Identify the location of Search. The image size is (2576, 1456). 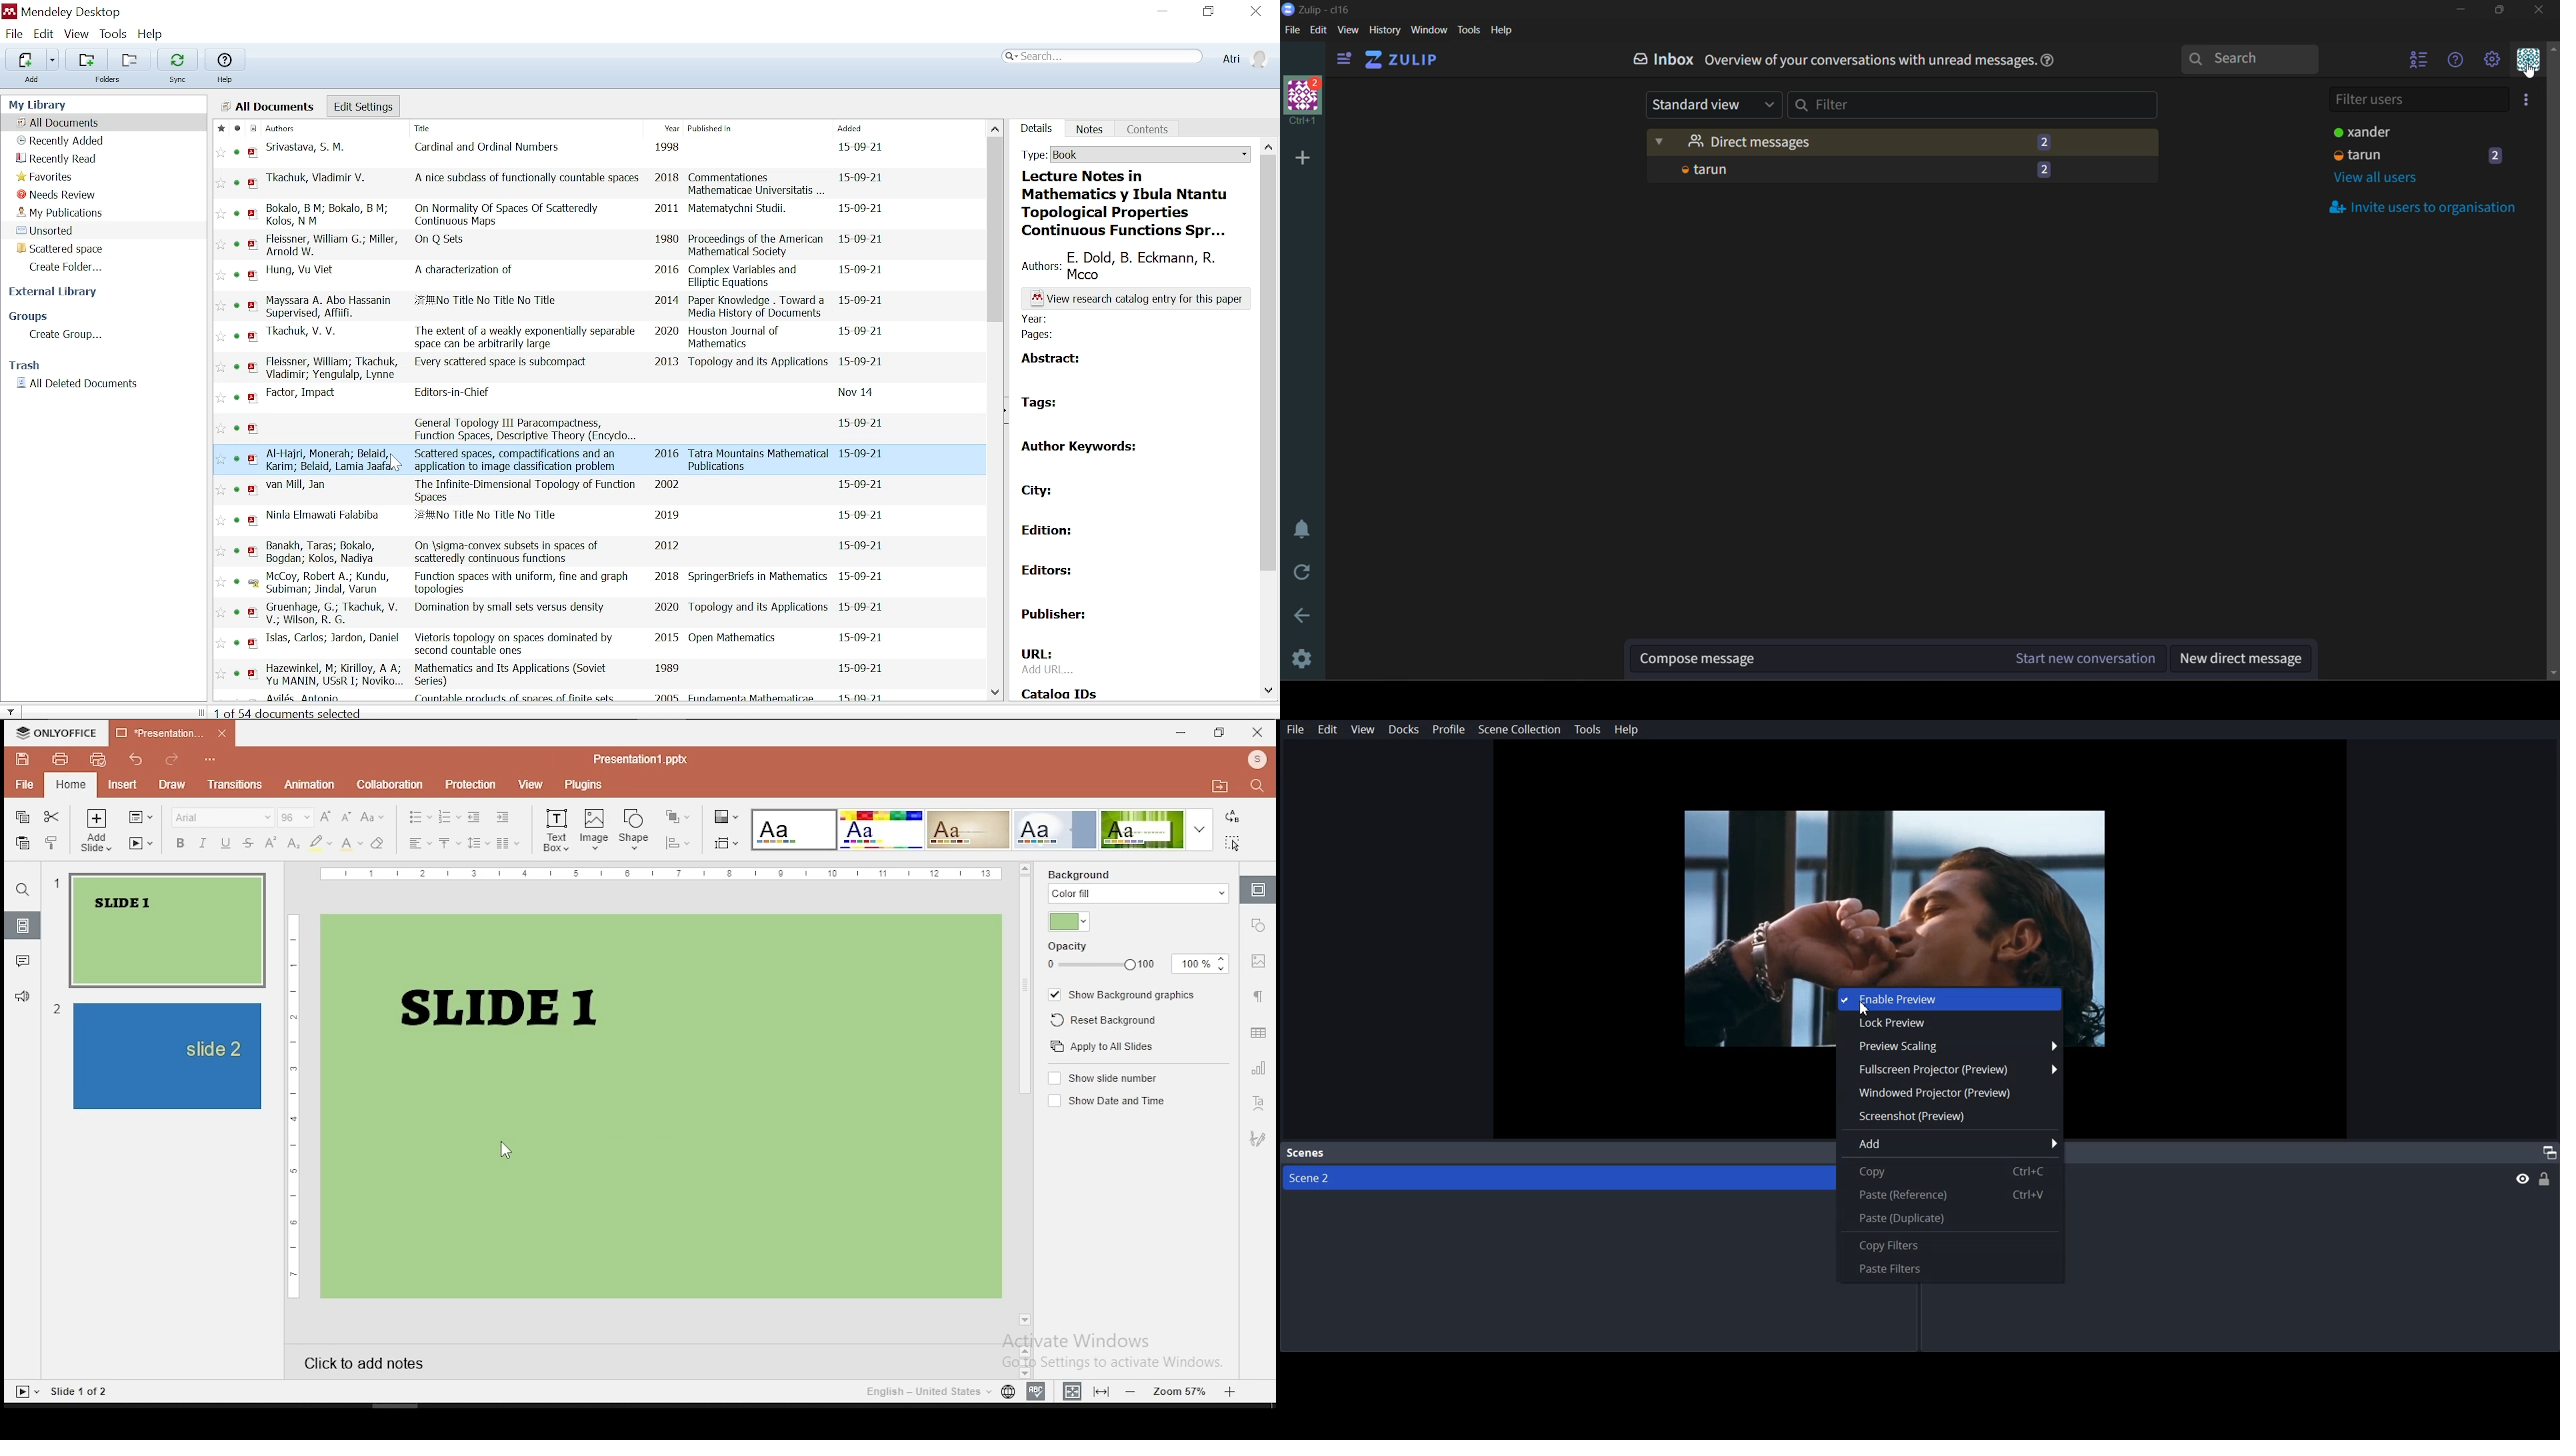
(1102, 57).